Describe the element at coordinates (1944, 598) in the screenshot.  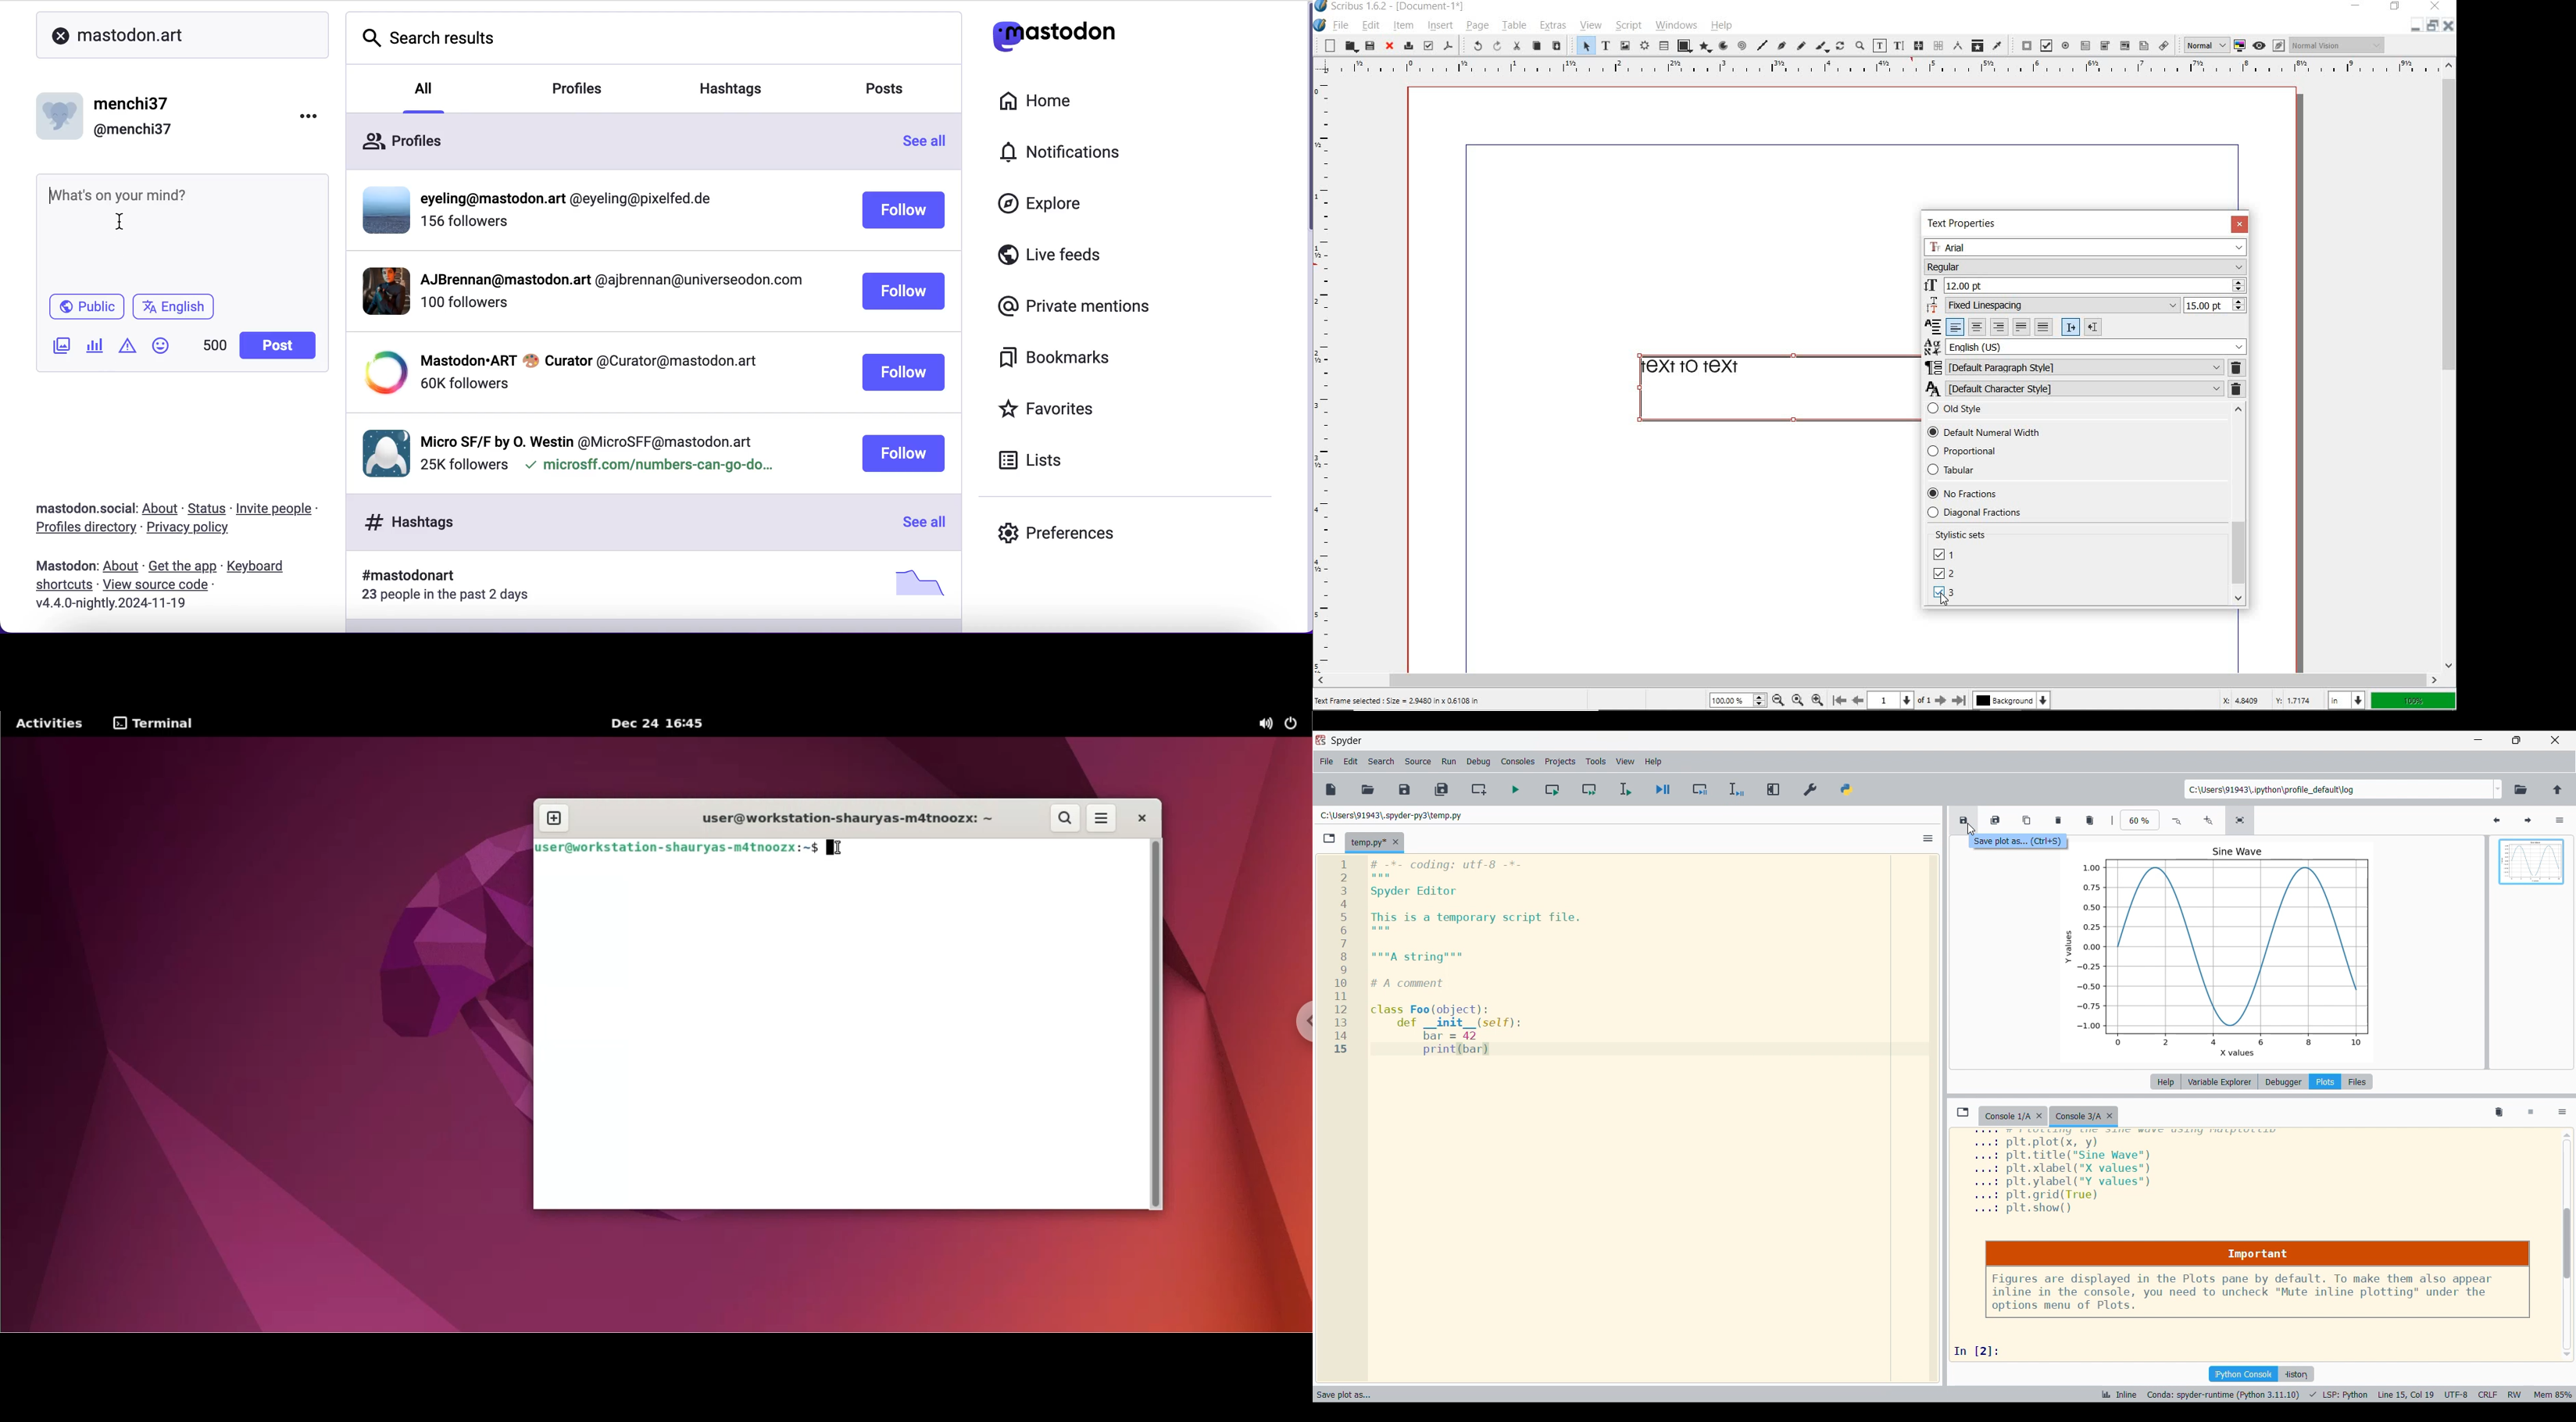
I see `Cursor` at that location.